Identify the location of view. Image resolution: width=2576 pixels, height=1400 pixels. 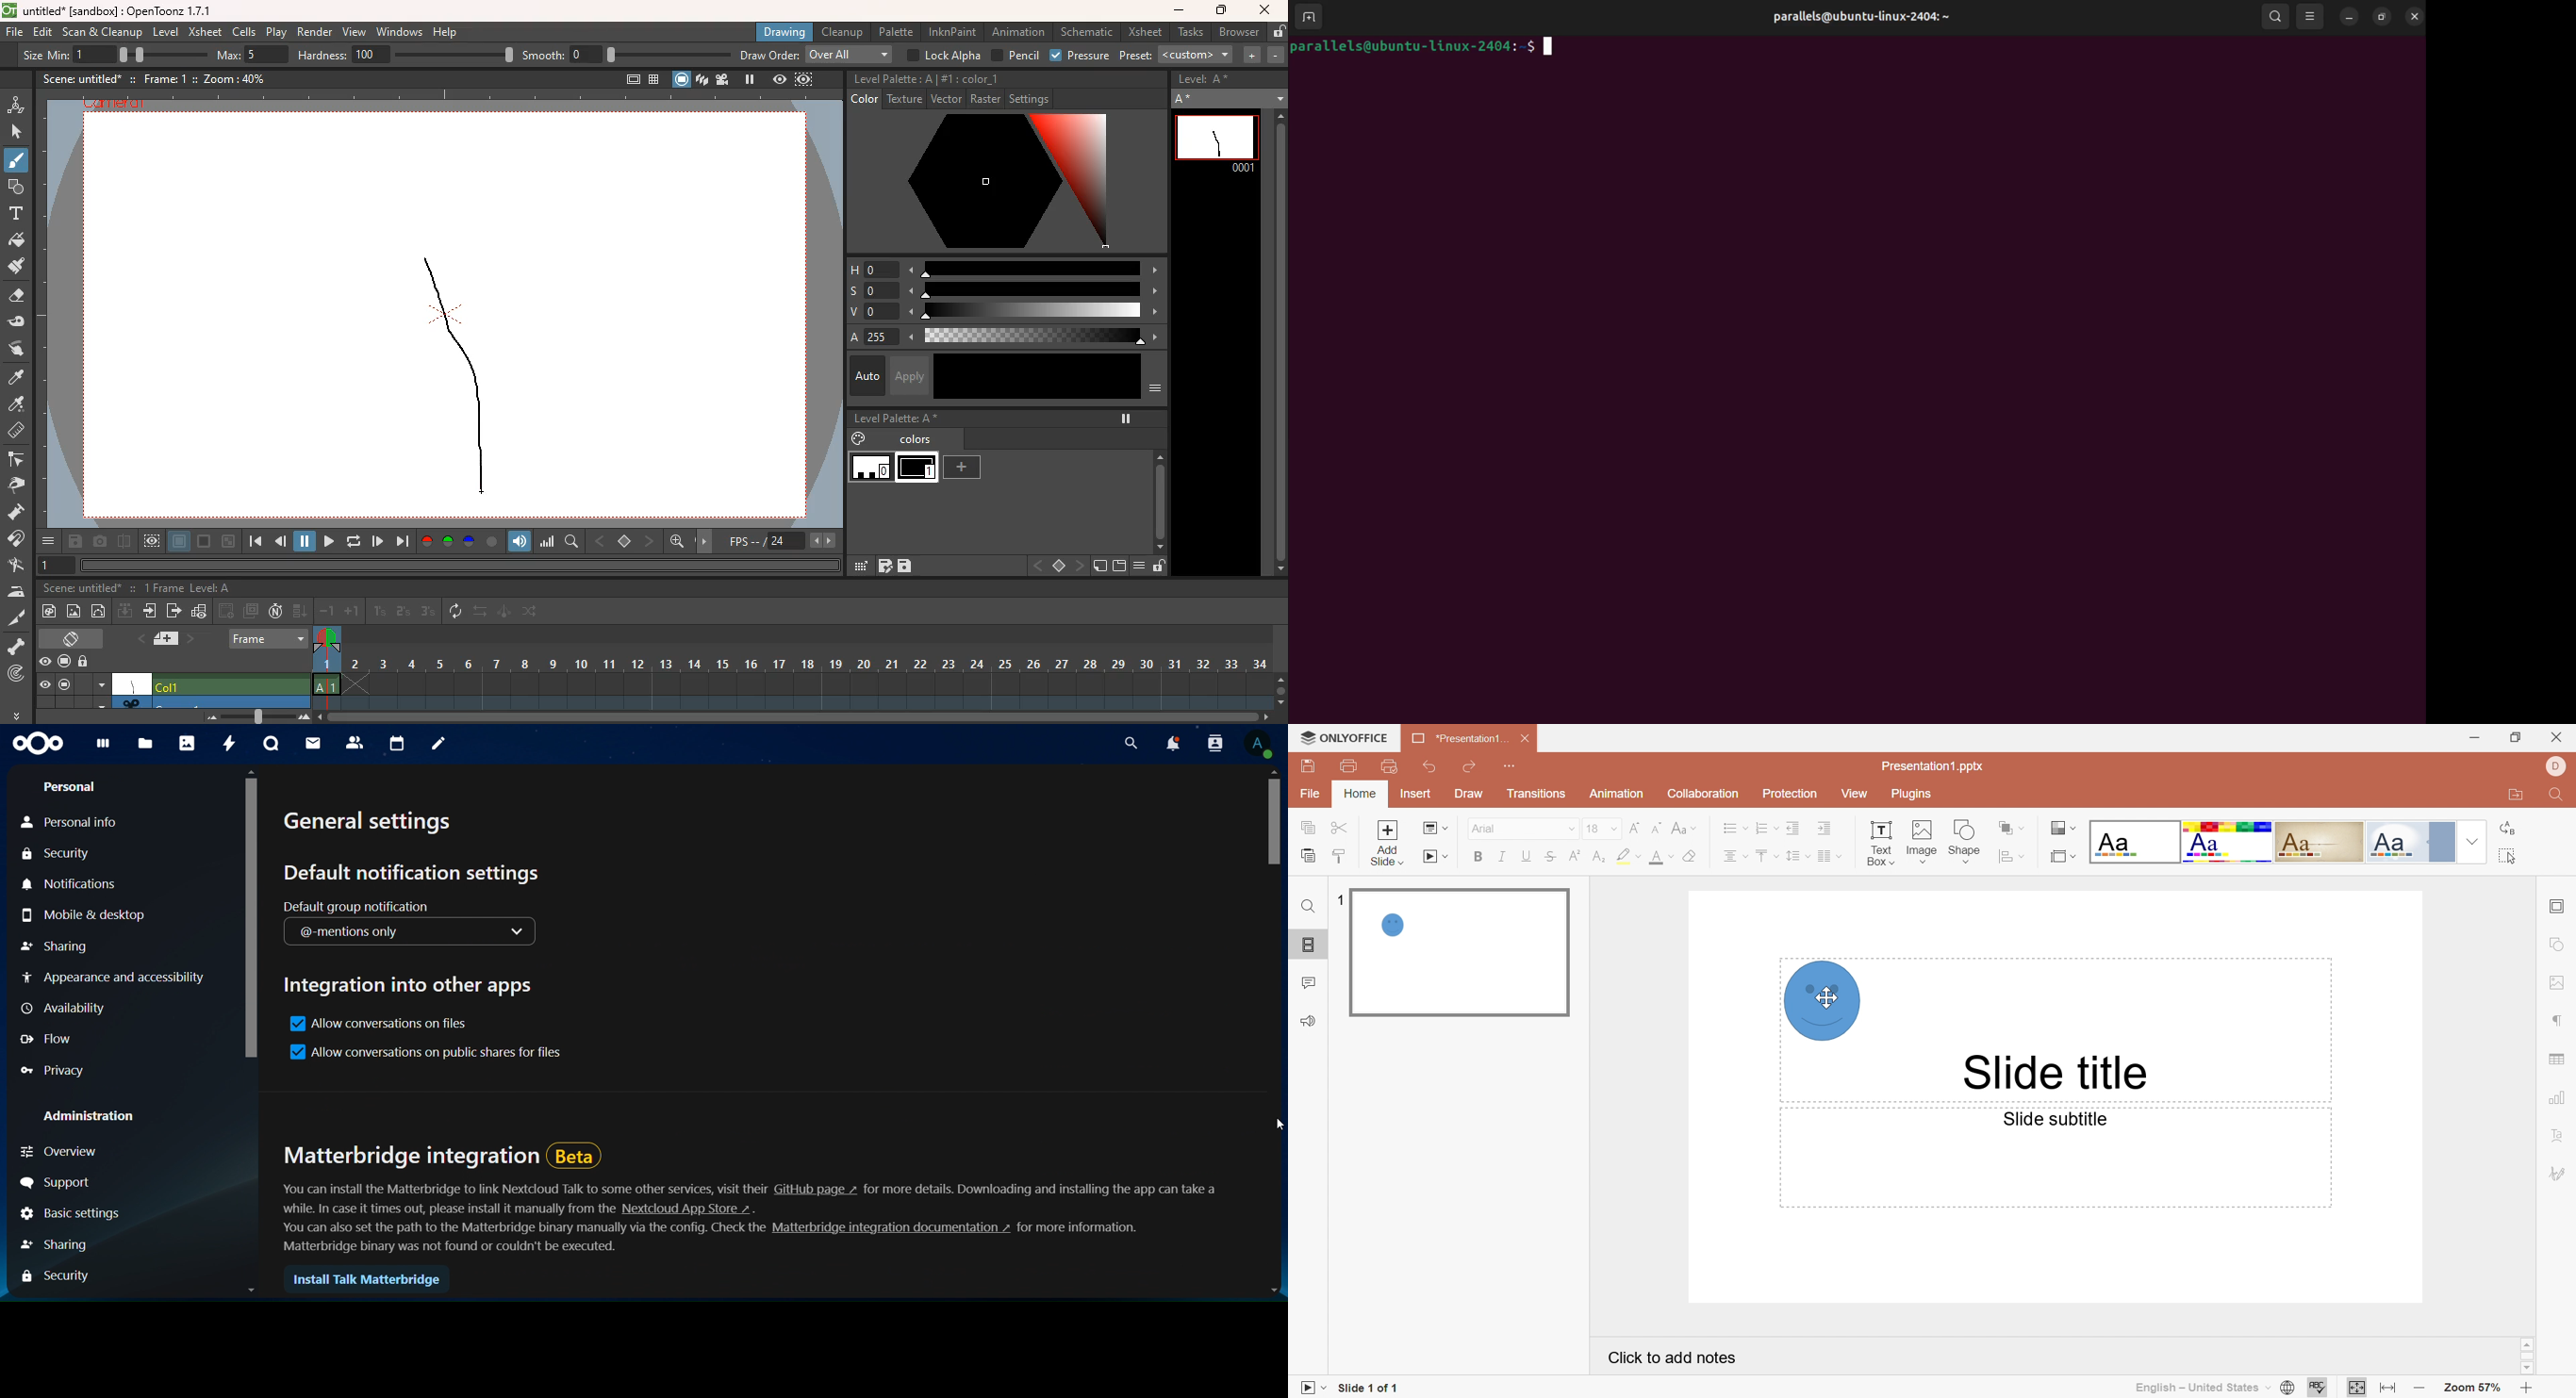
(778, 80).